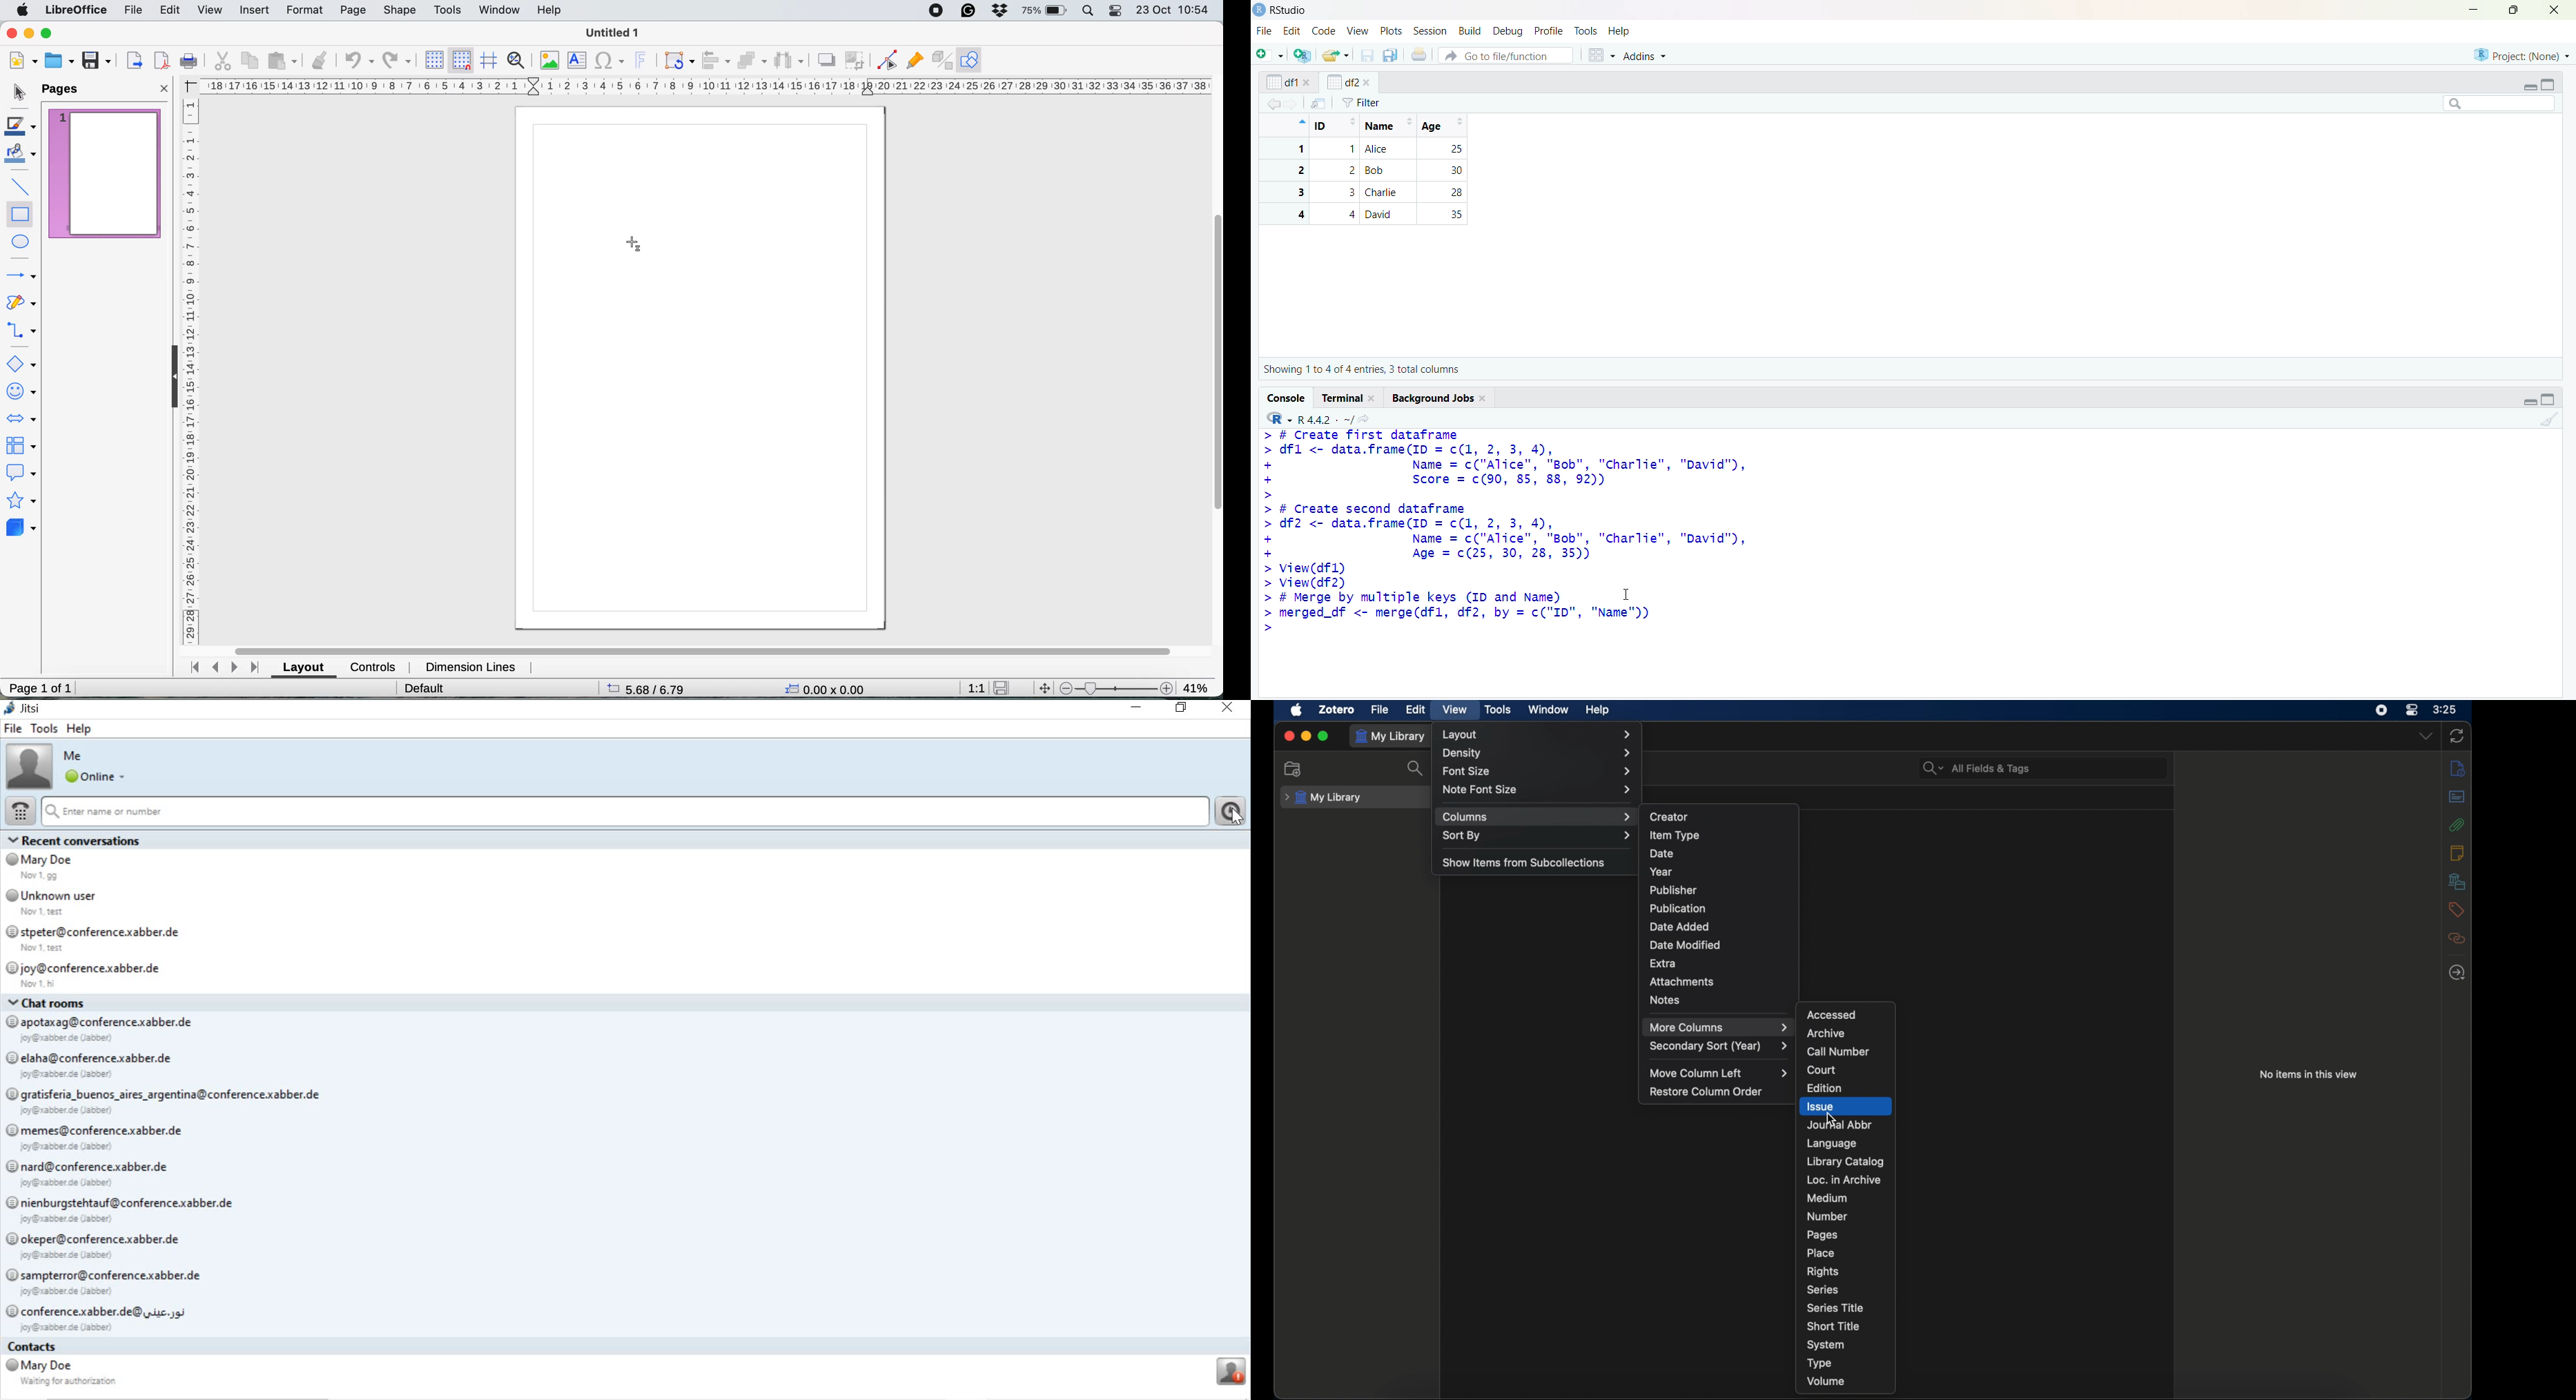 The image size is (2576, 1400). Describe the element at coordinates (1361, 103) in the screenshot. I see `Filter` at that location.